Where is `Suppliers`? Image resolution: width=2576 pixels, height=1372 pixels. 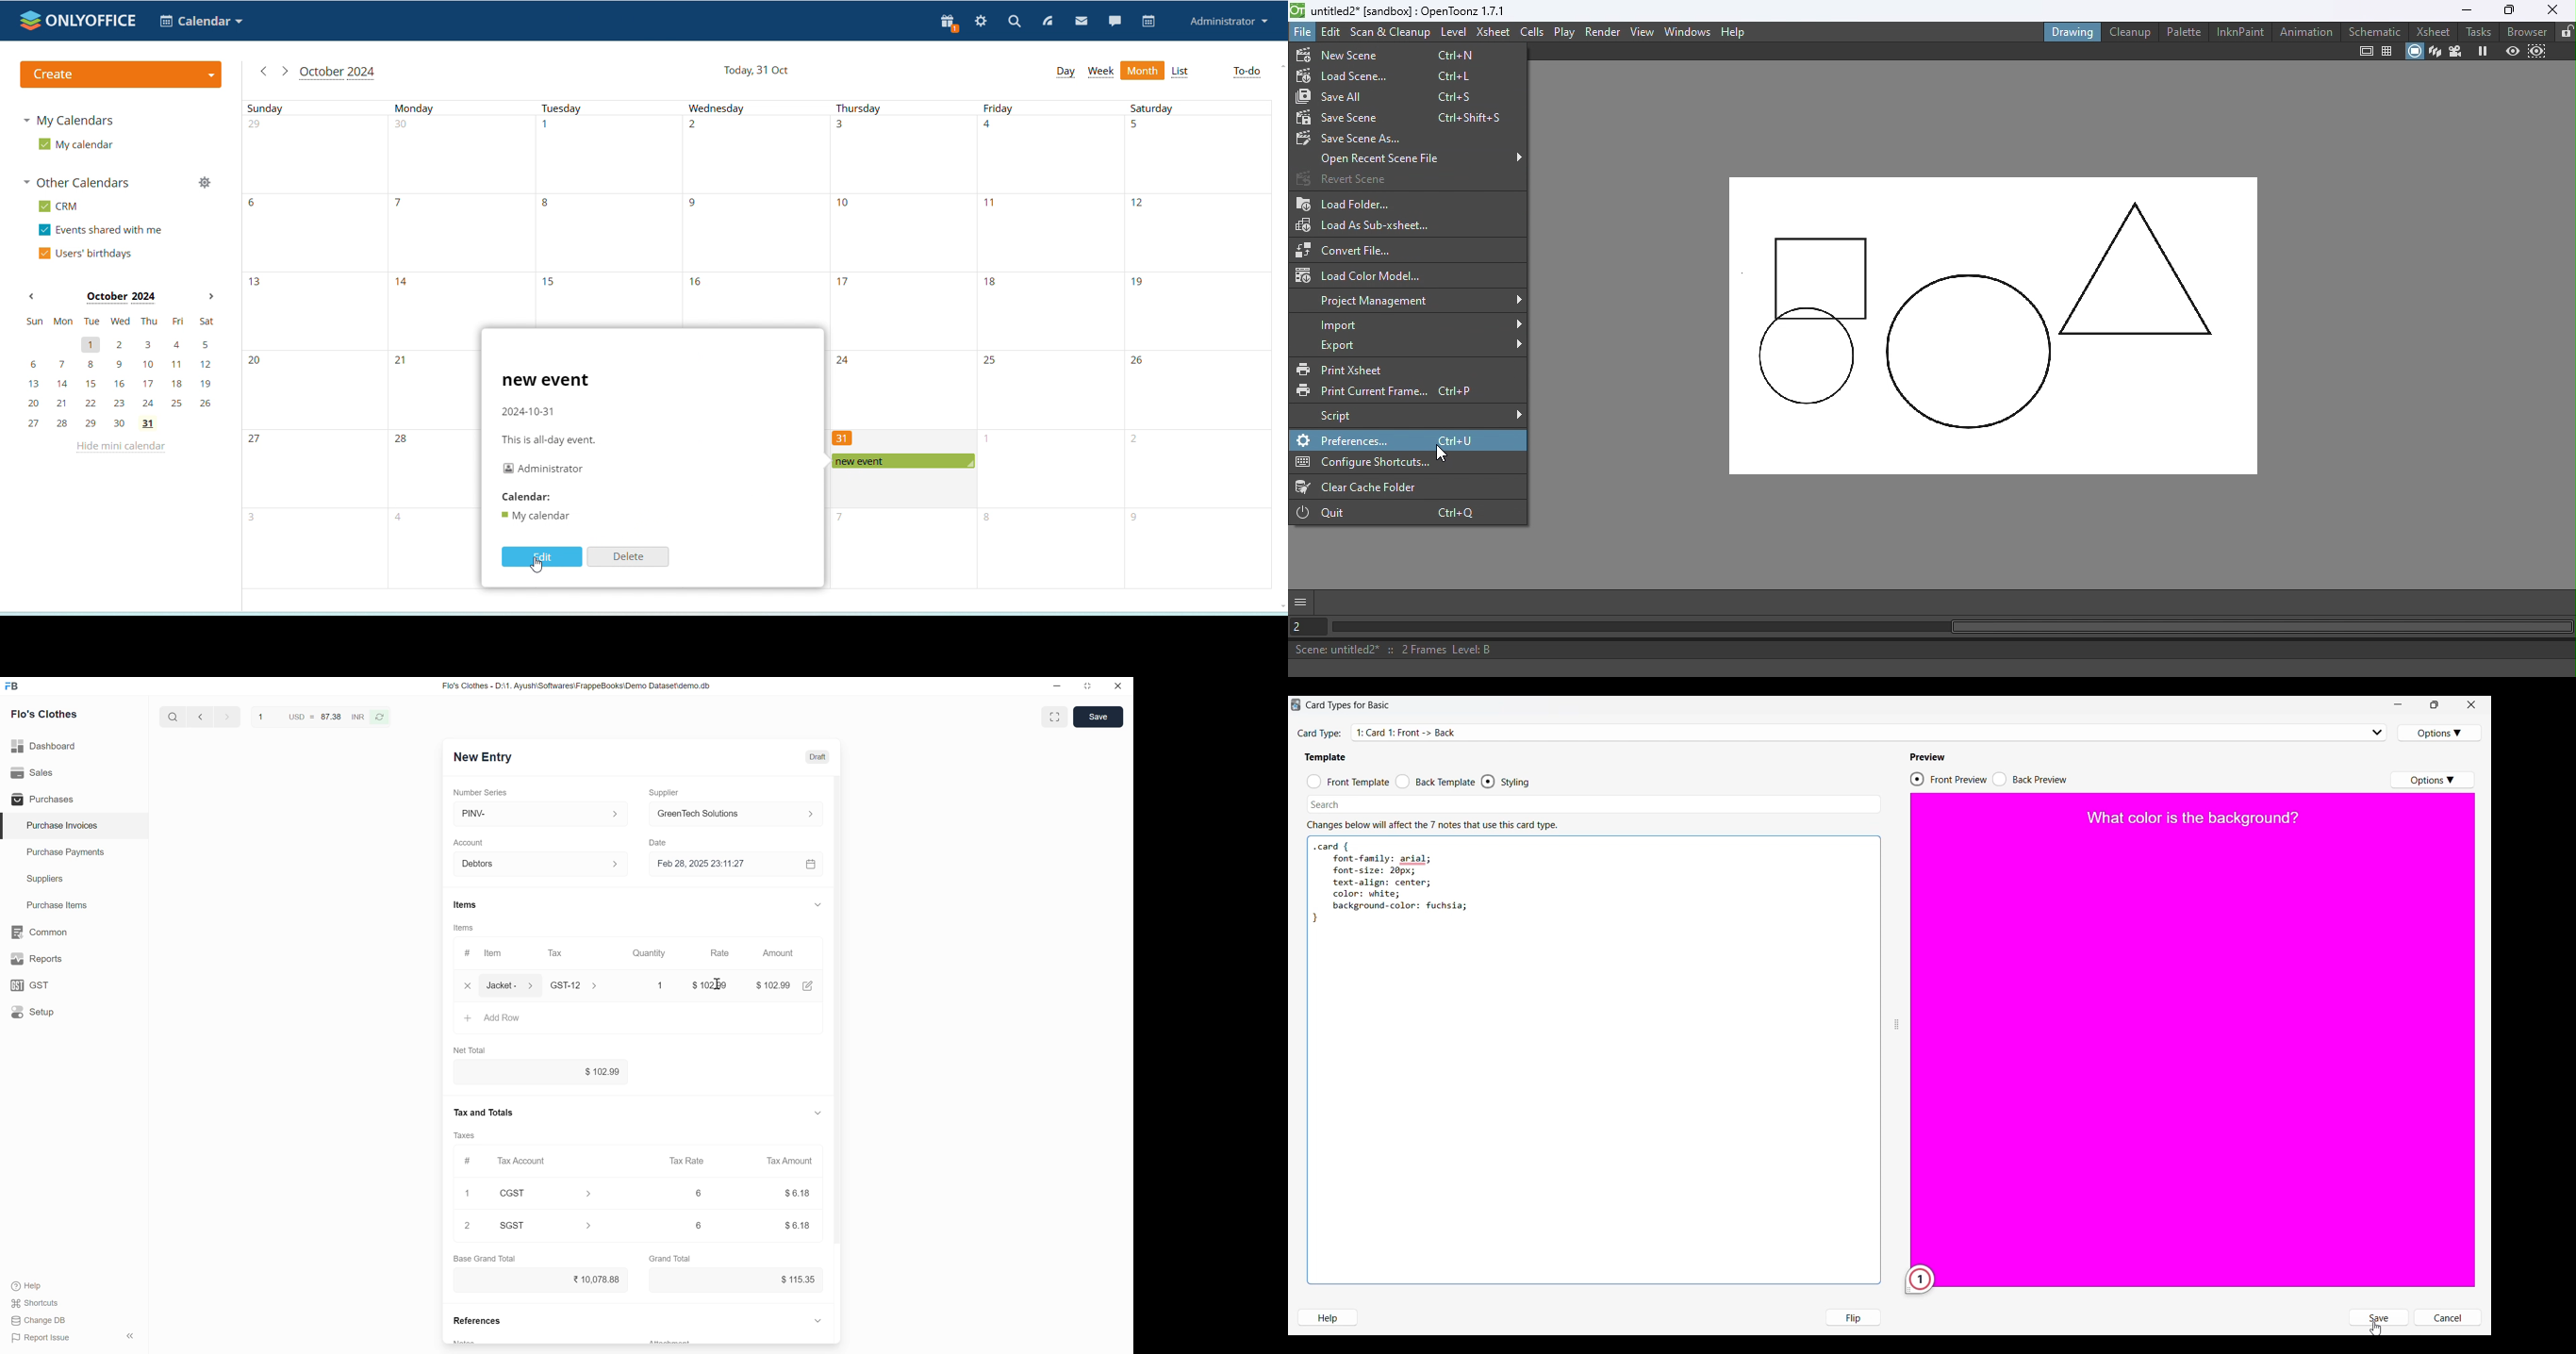
Suppliers is located at coordinates (74, 879).